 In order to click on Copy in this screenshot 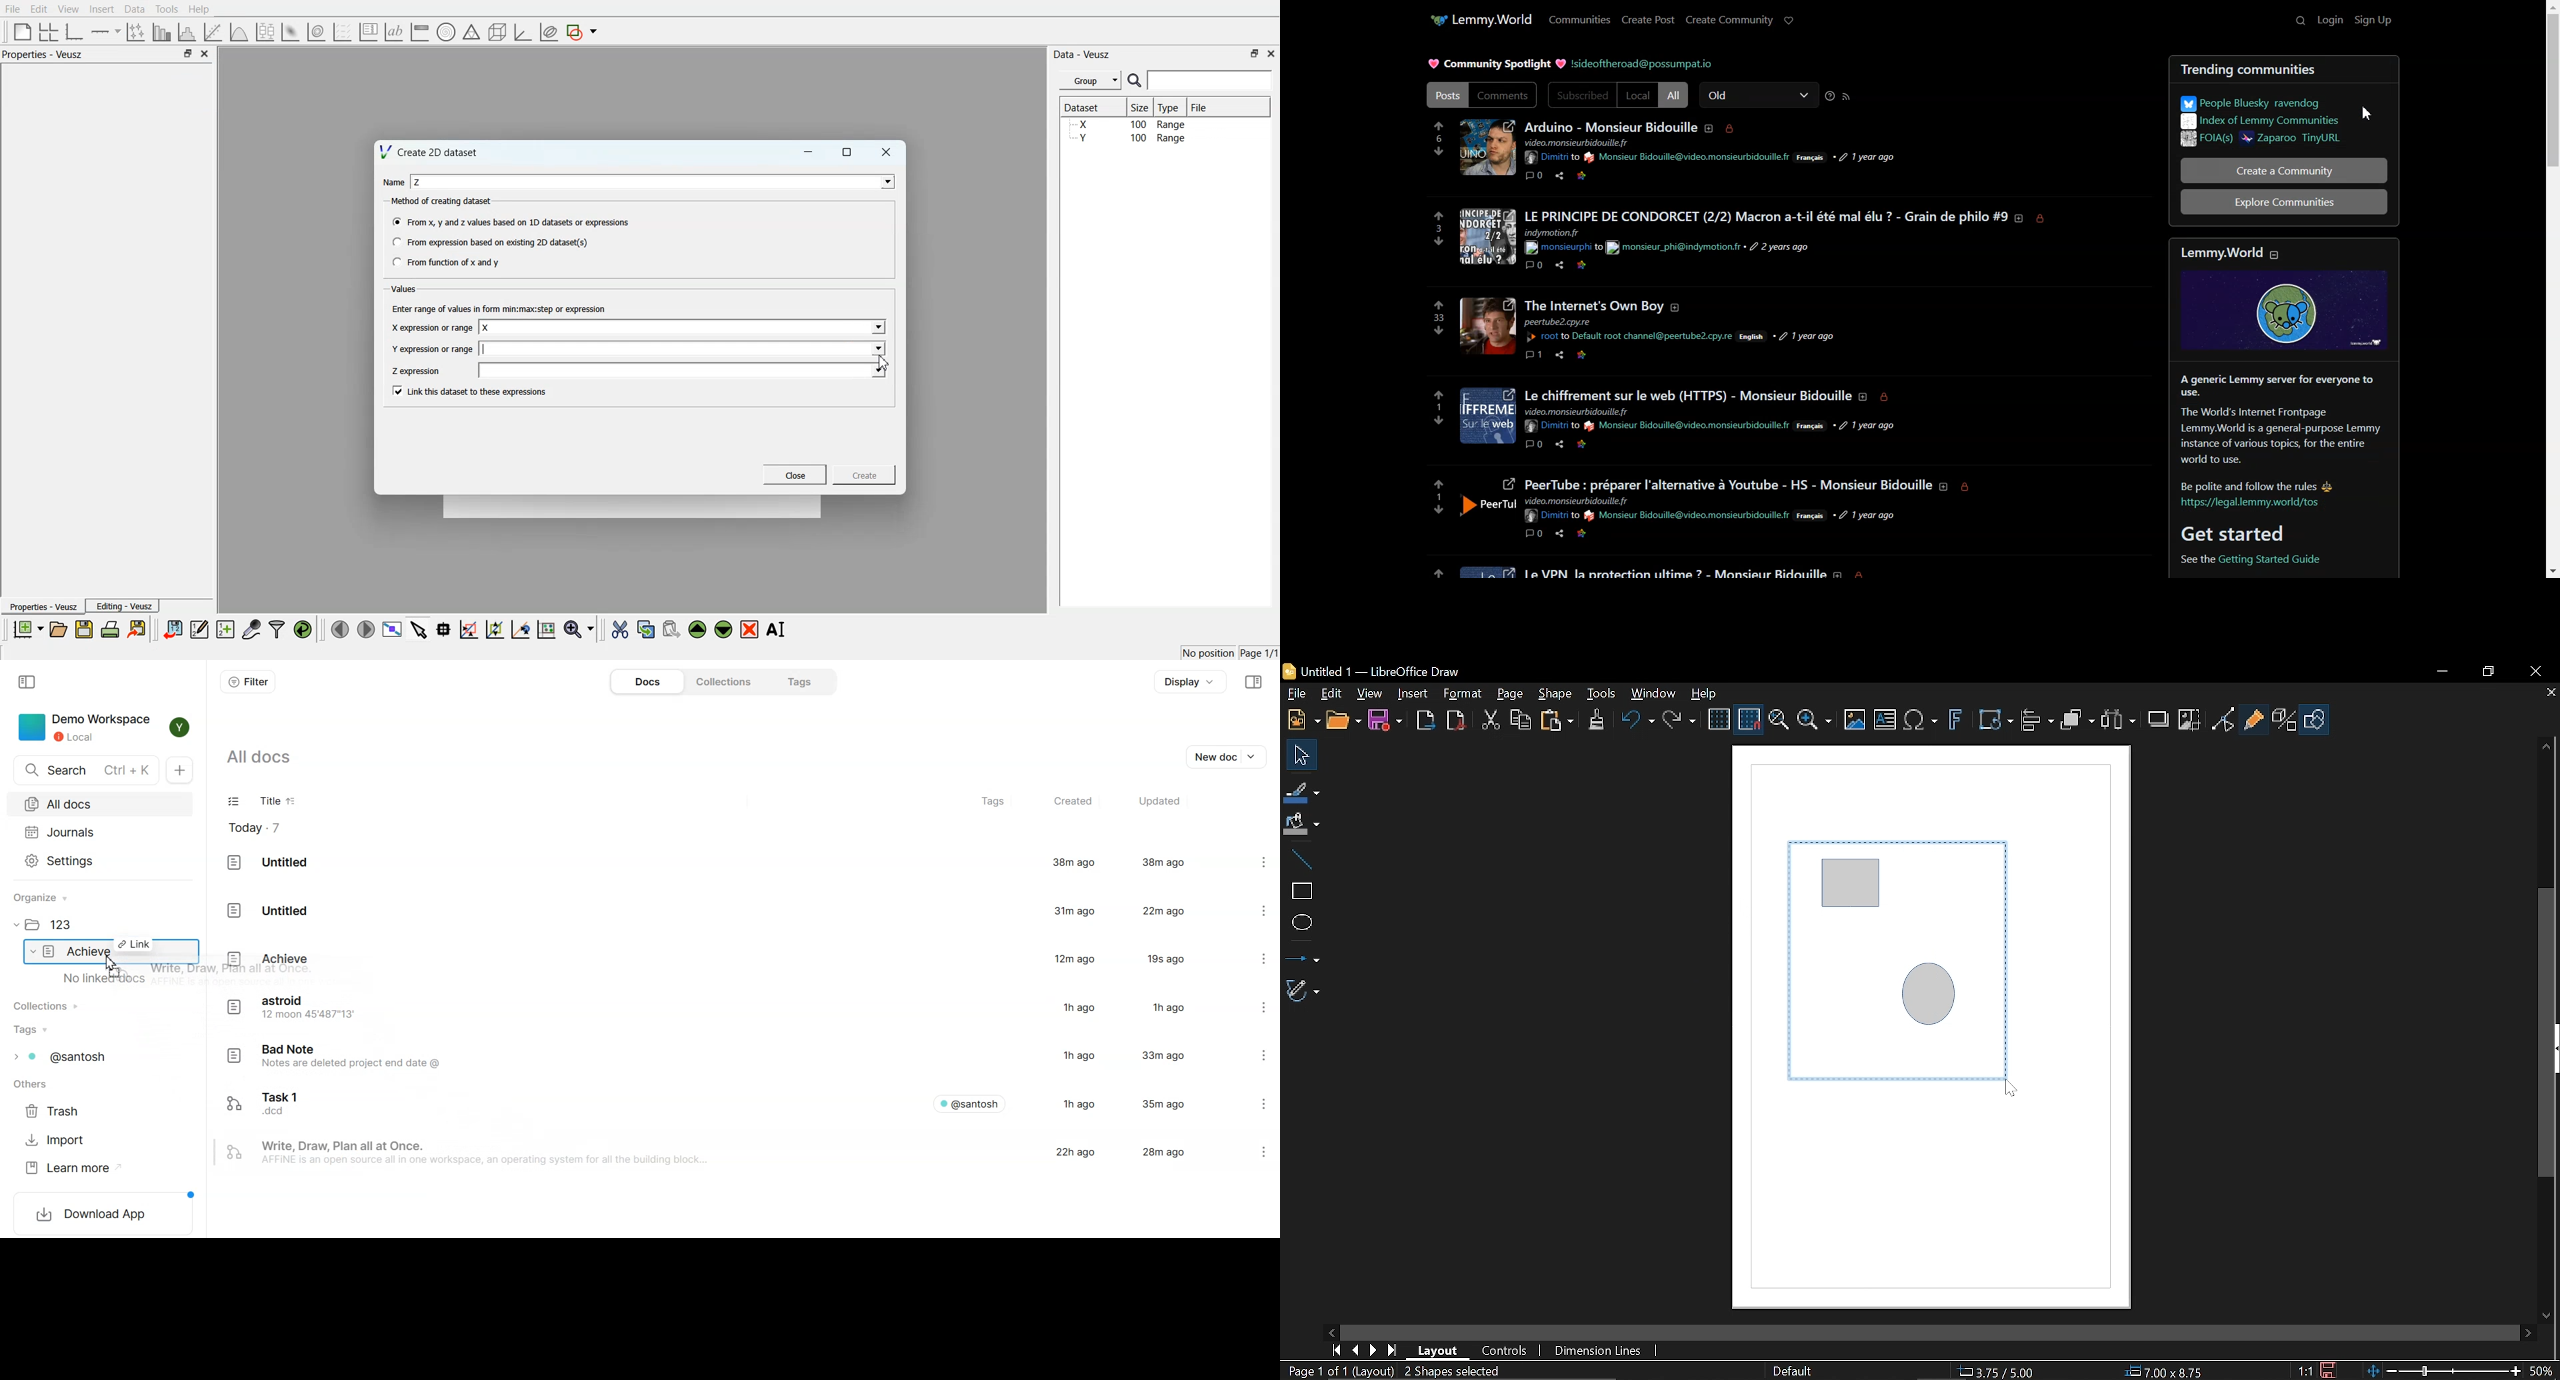, I will do `click(1519, 720)`.